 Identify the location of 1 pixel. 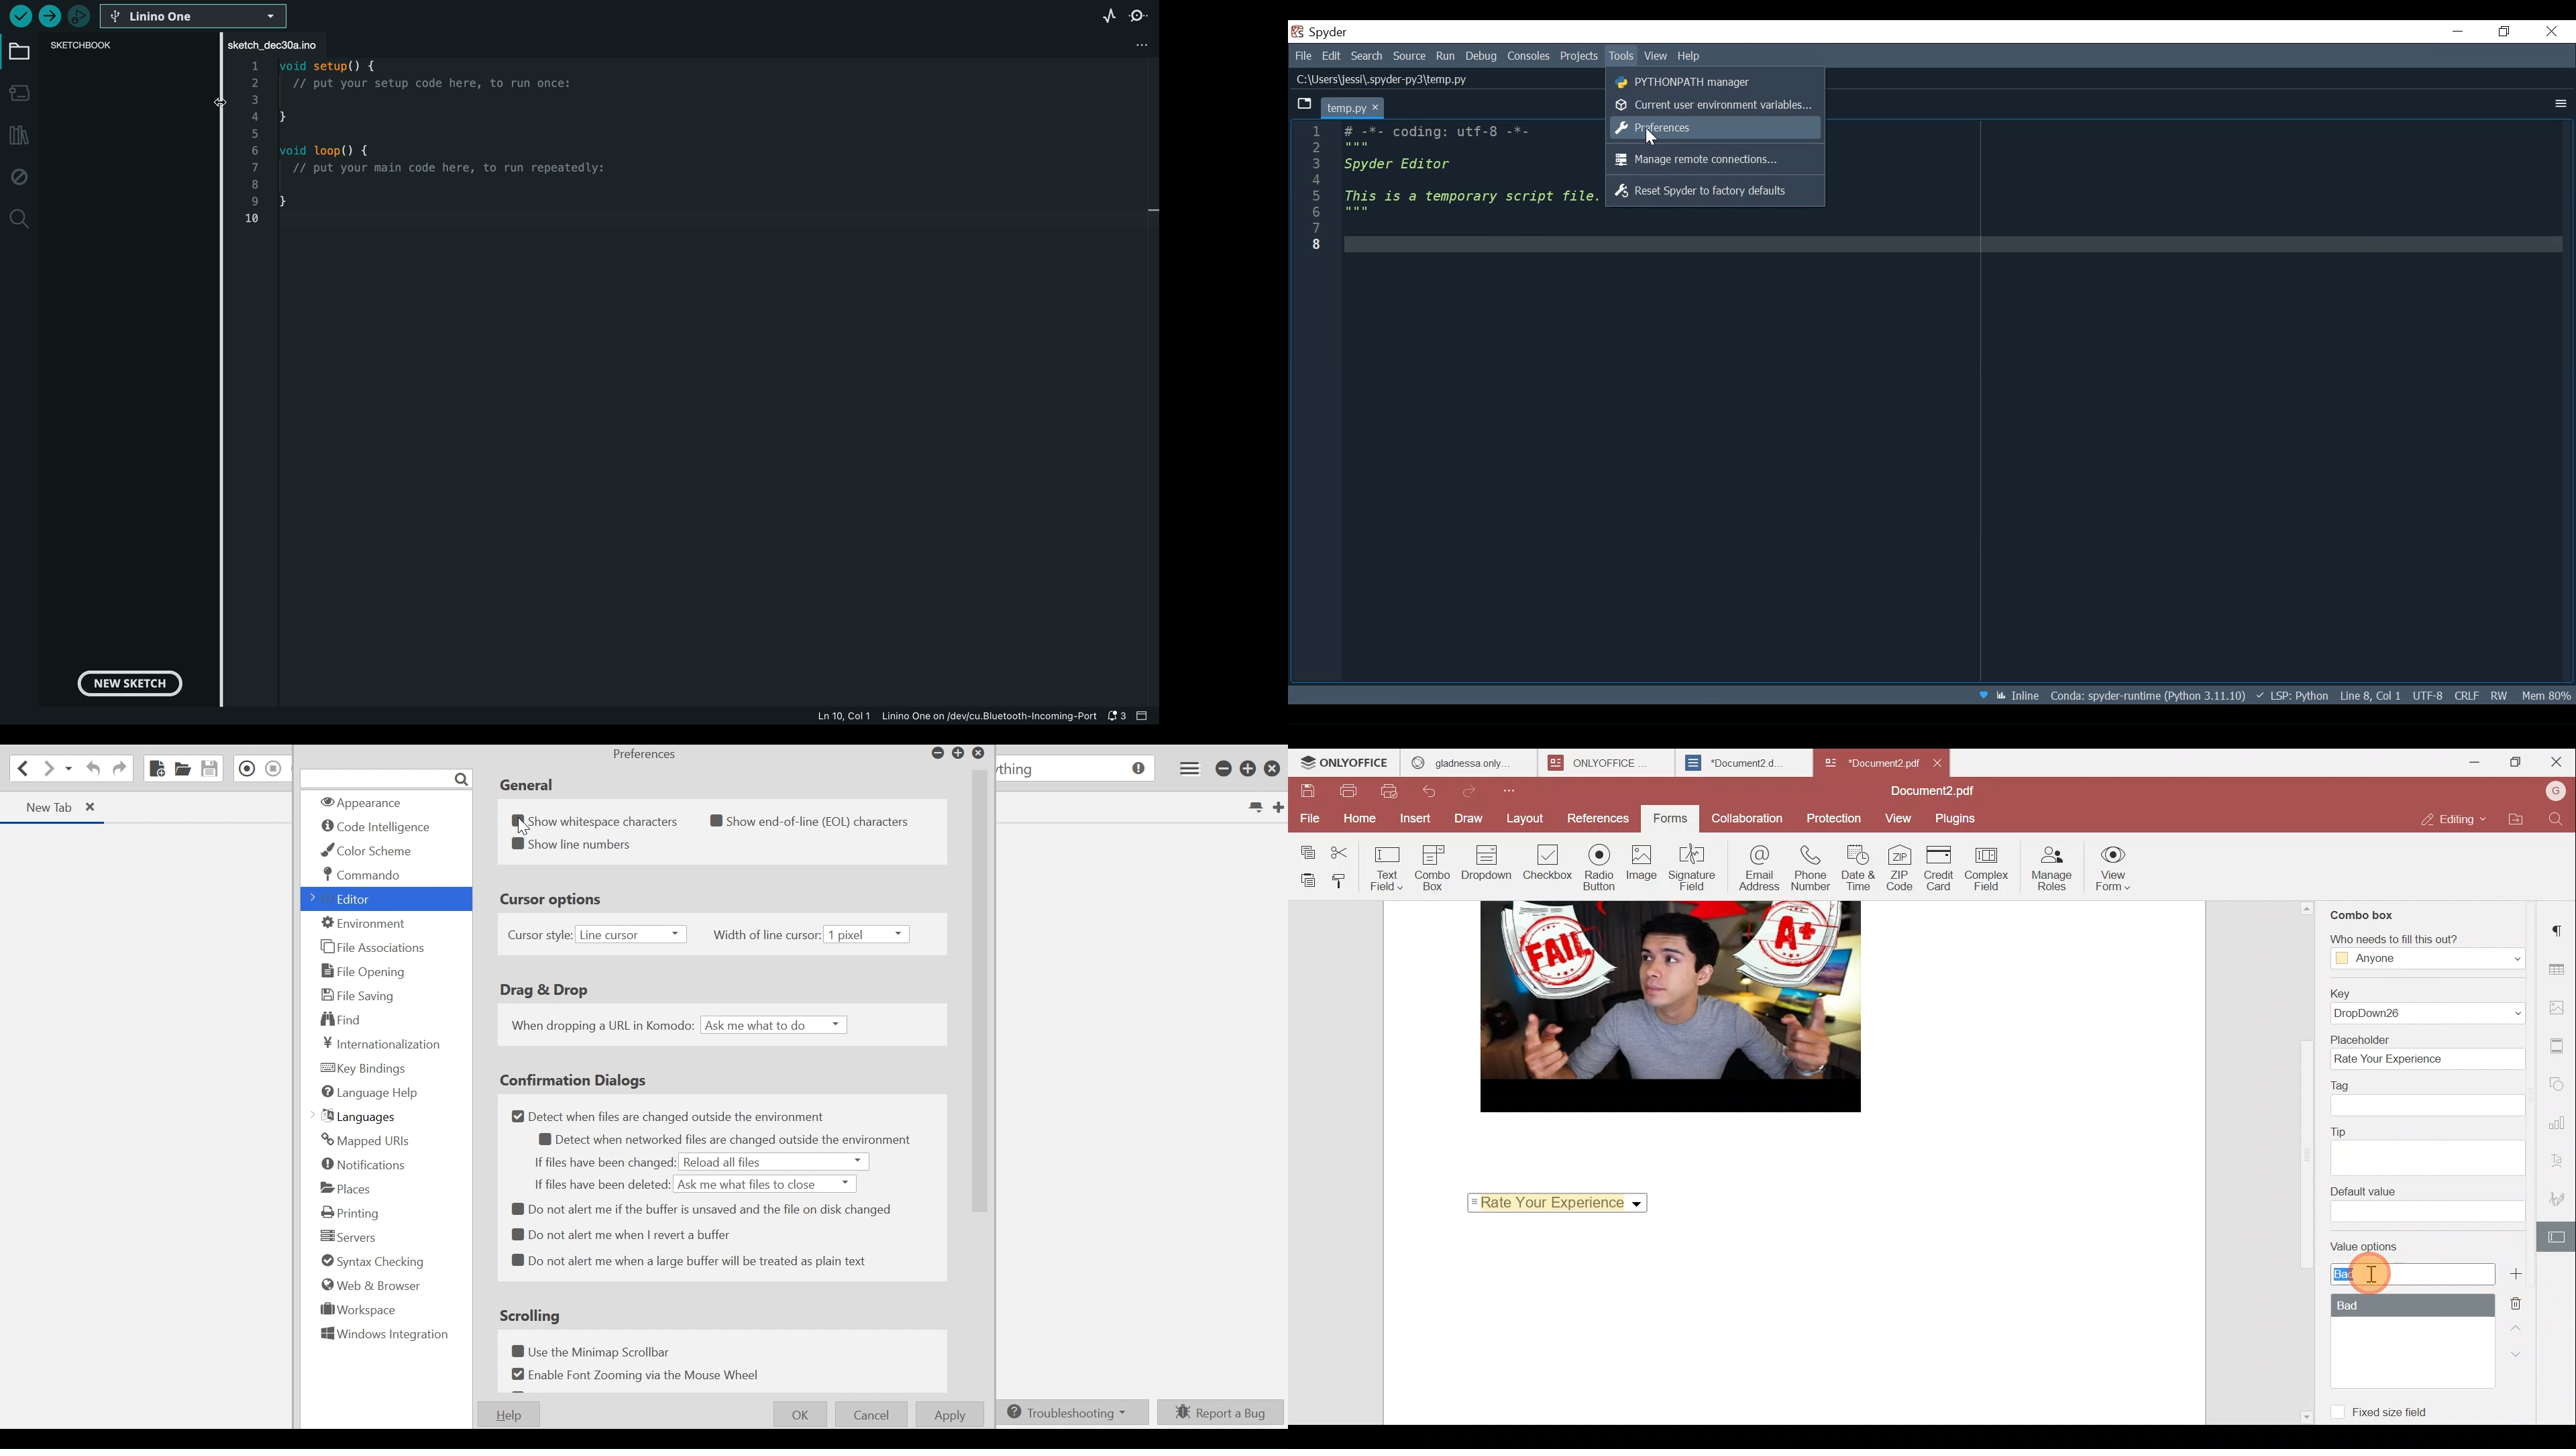
(870, 936).